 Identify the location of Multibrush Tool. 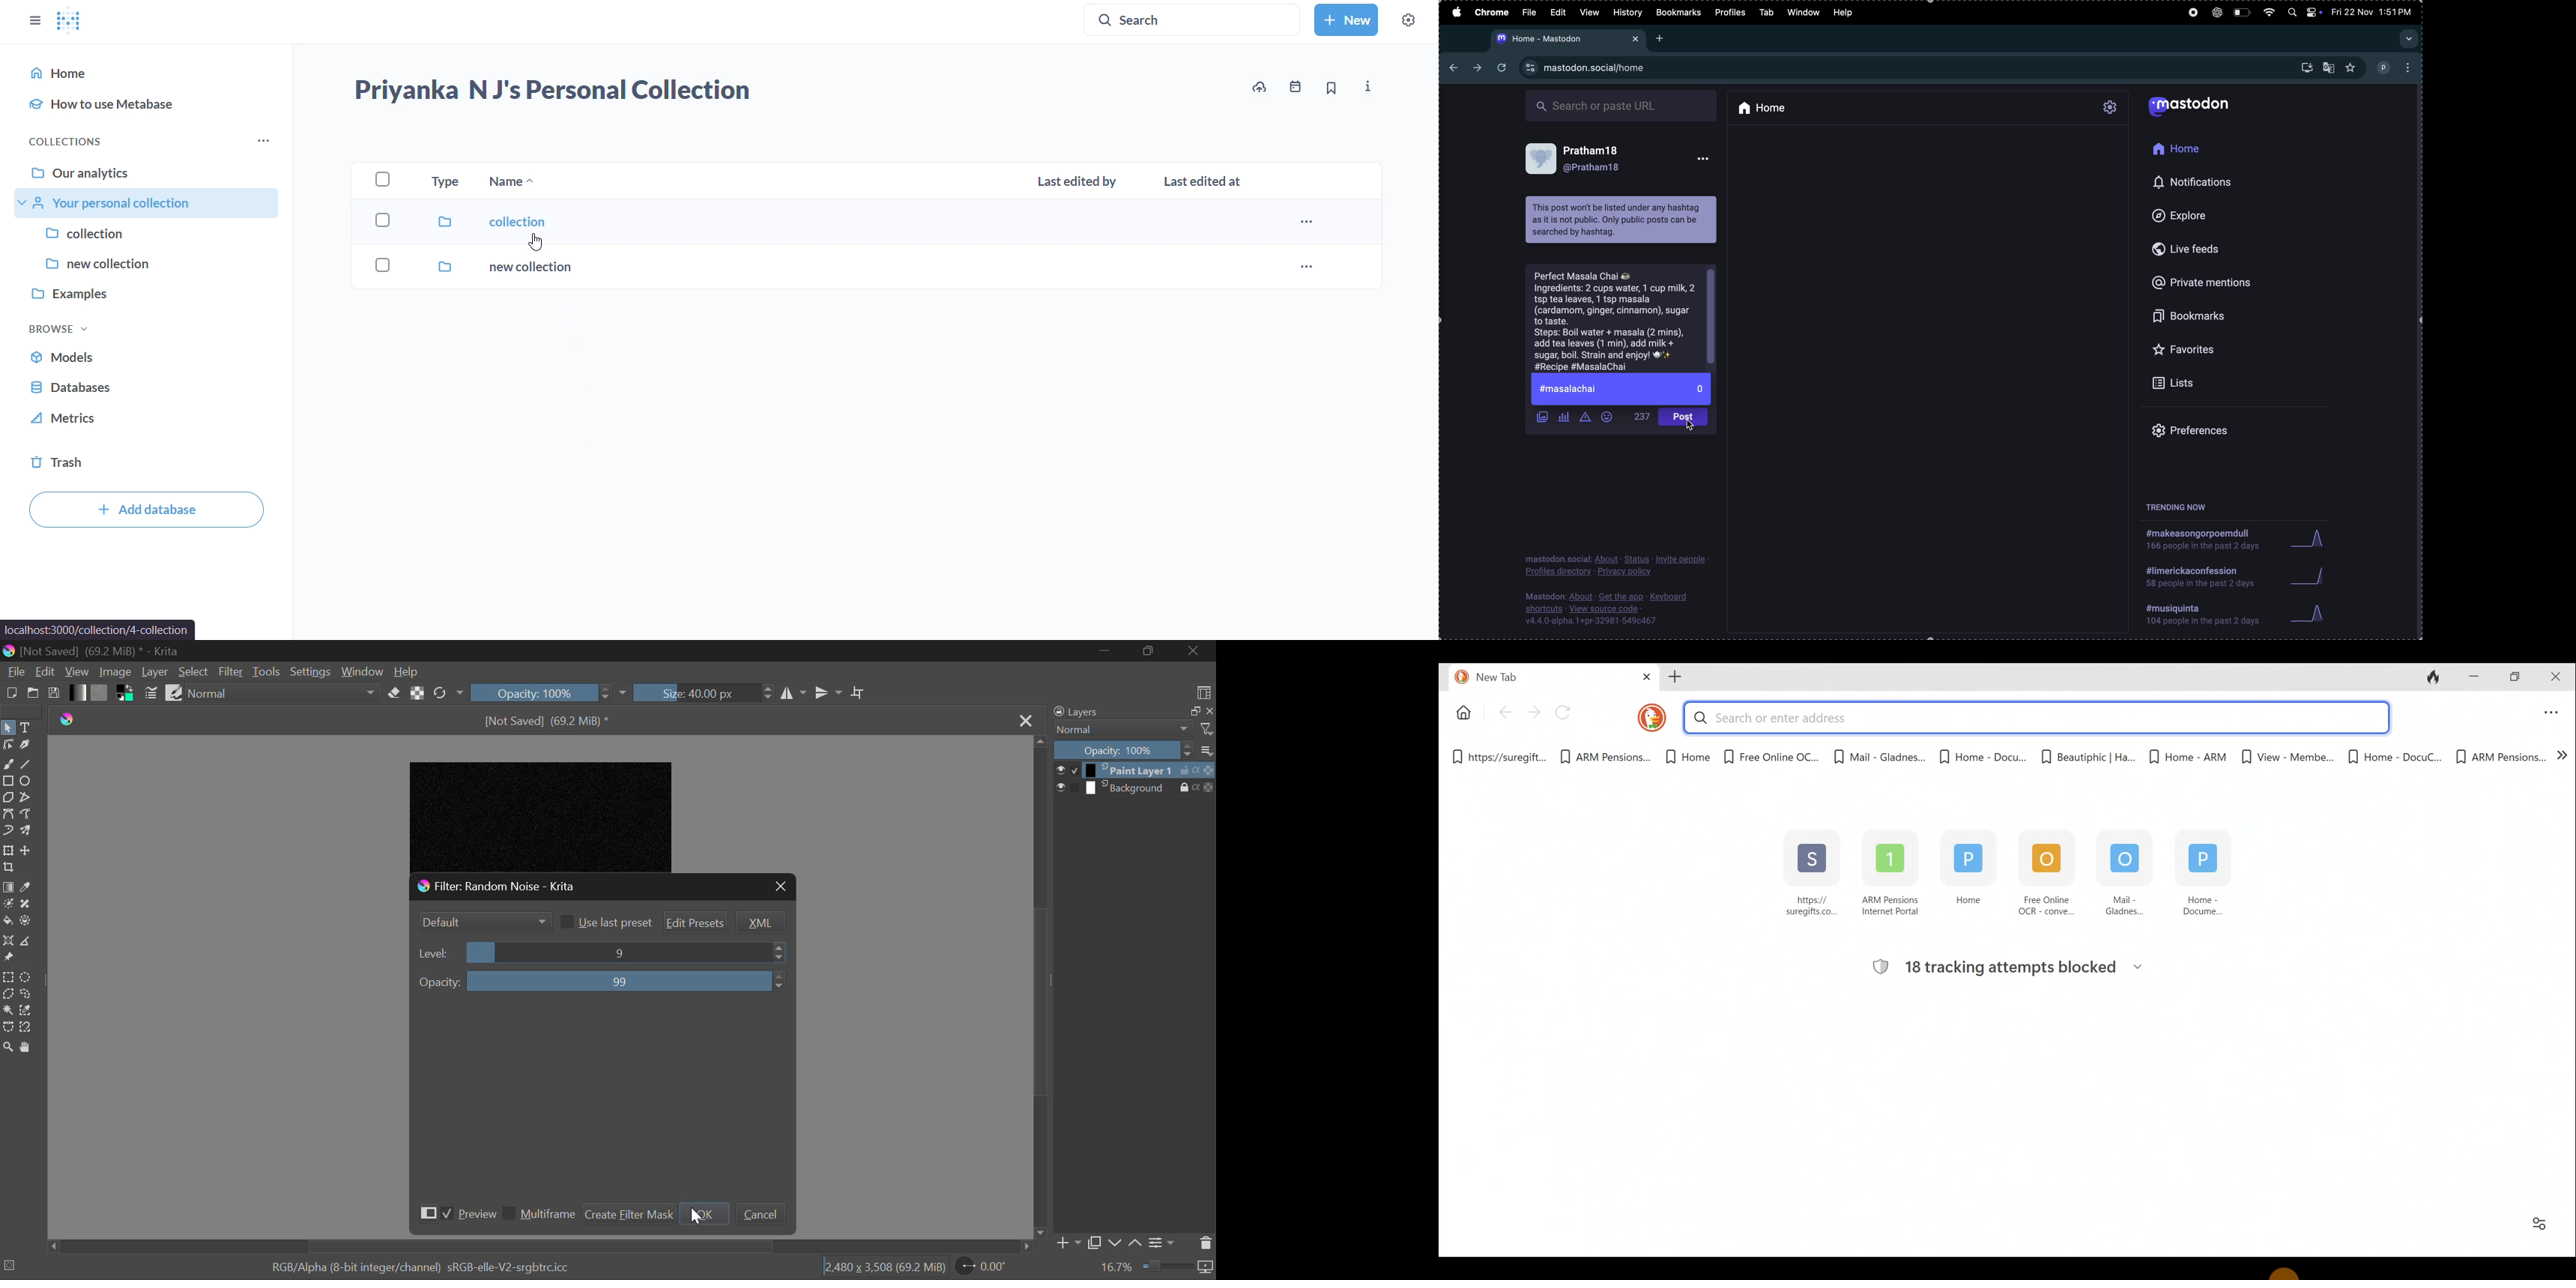
(26, 831).